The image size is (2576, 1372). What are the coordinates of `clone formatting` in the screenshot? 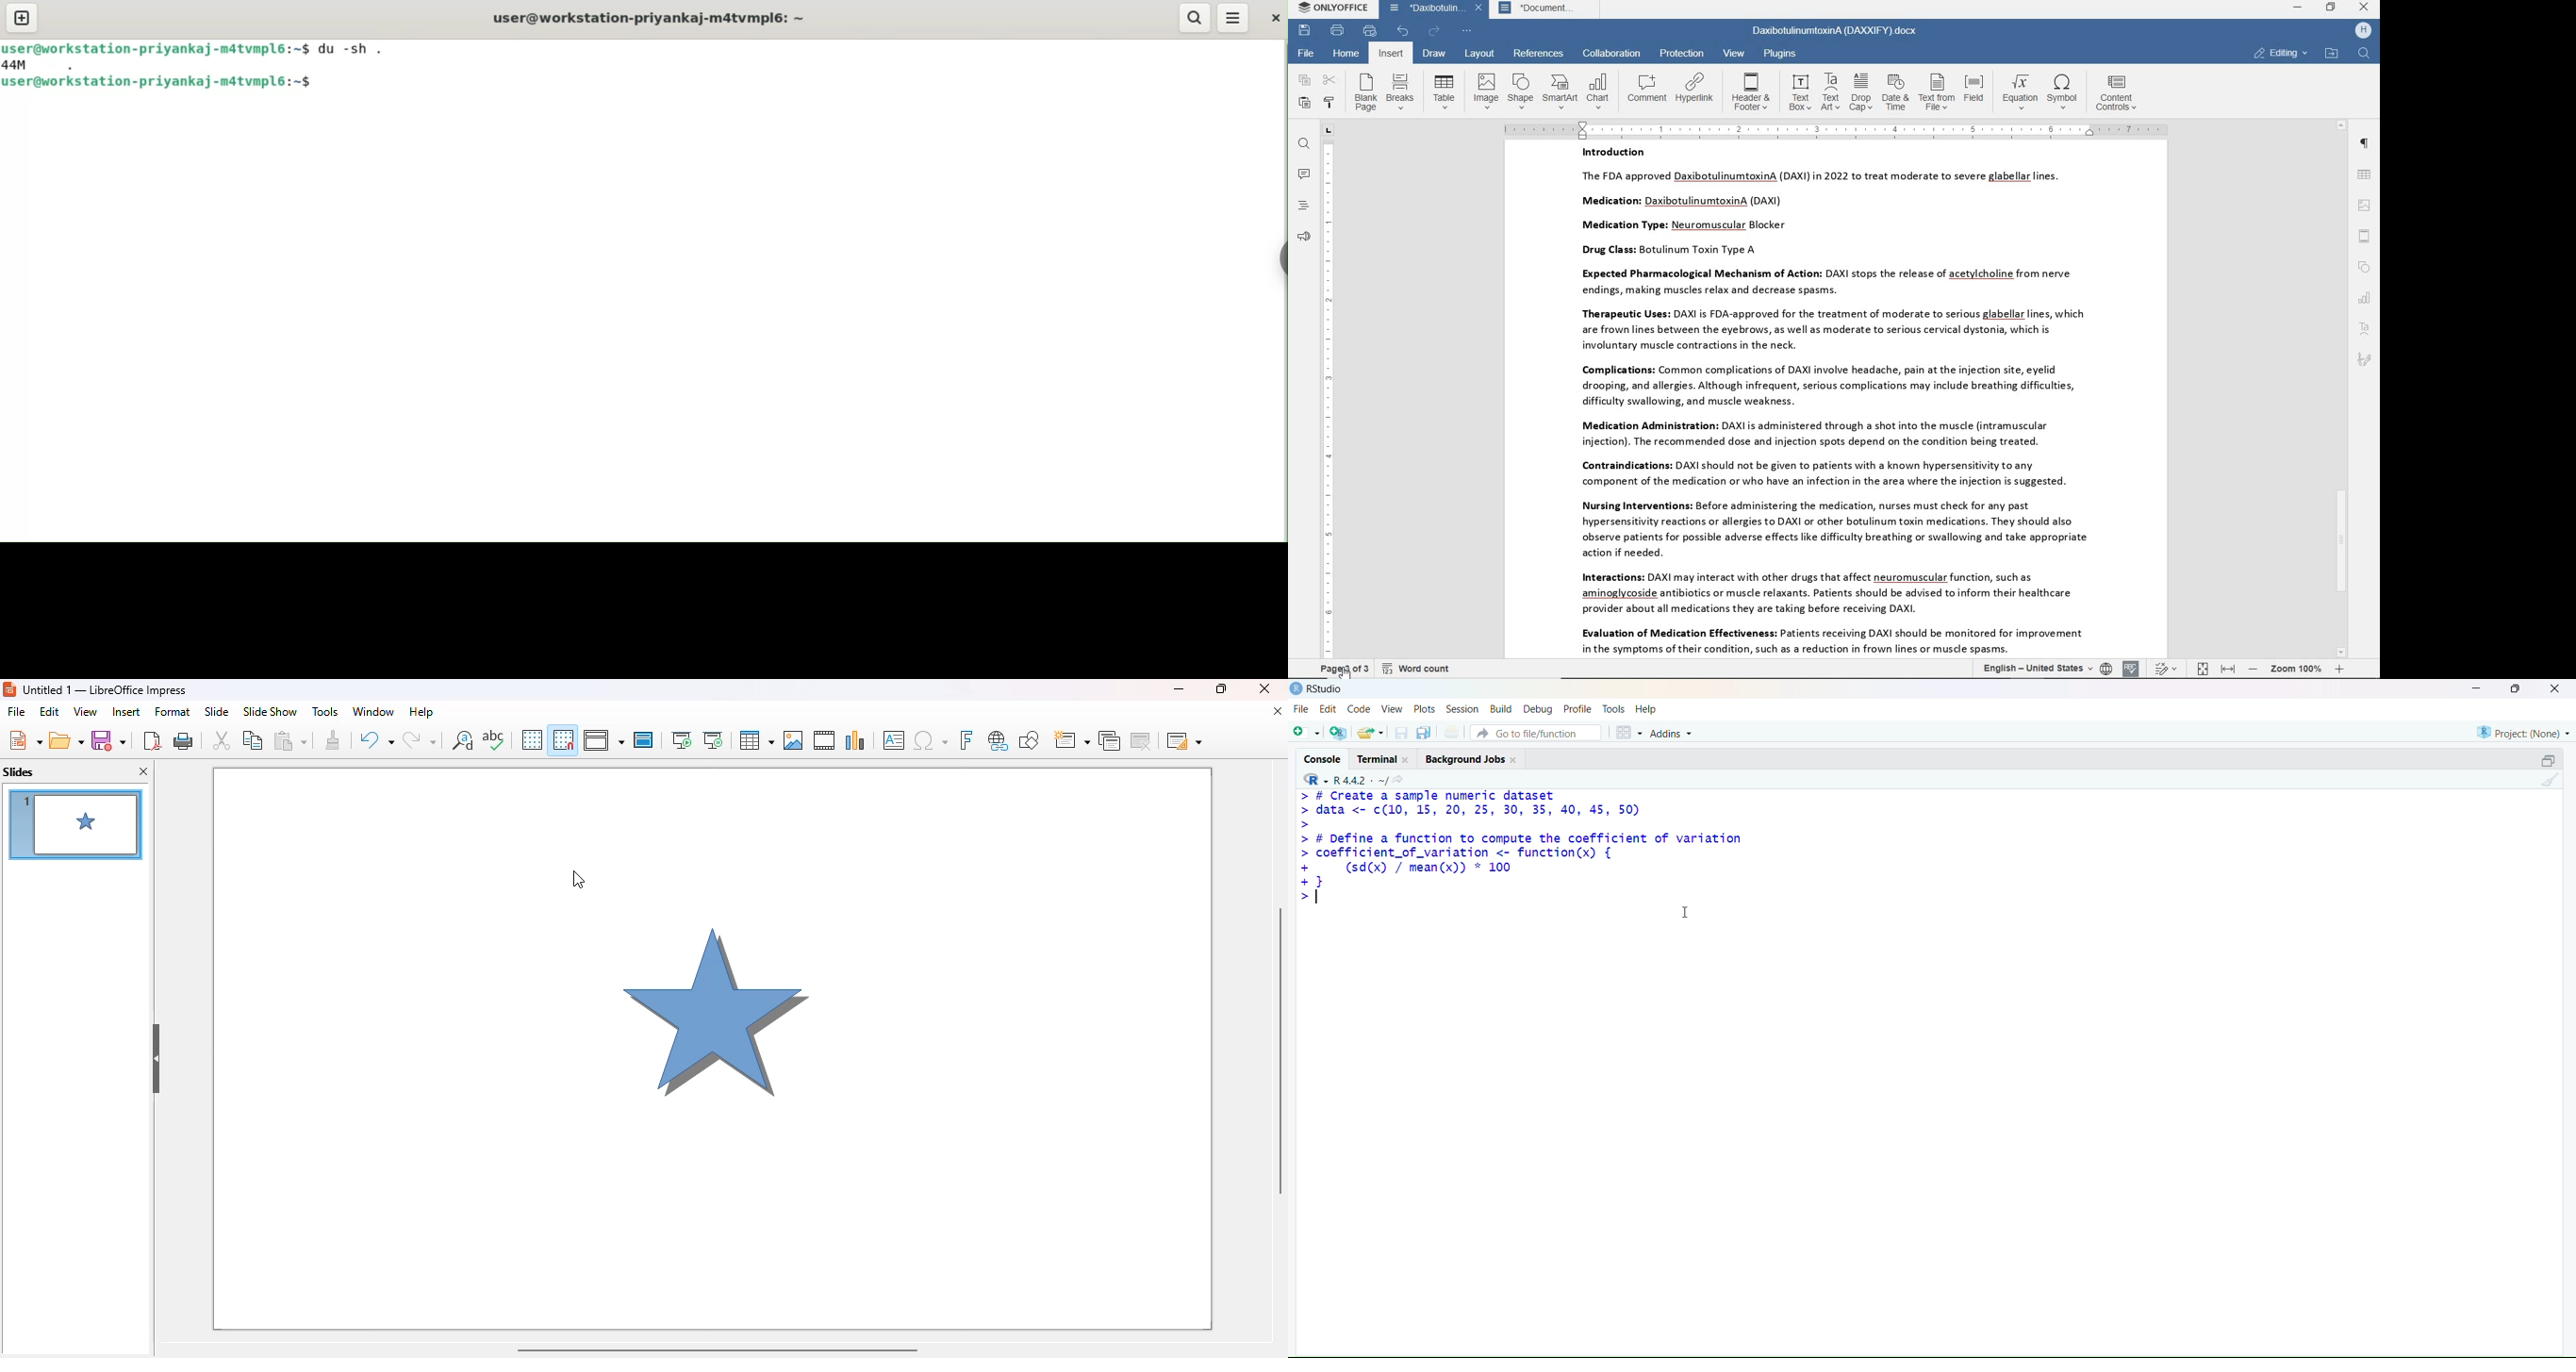 It's located at (333, 740).